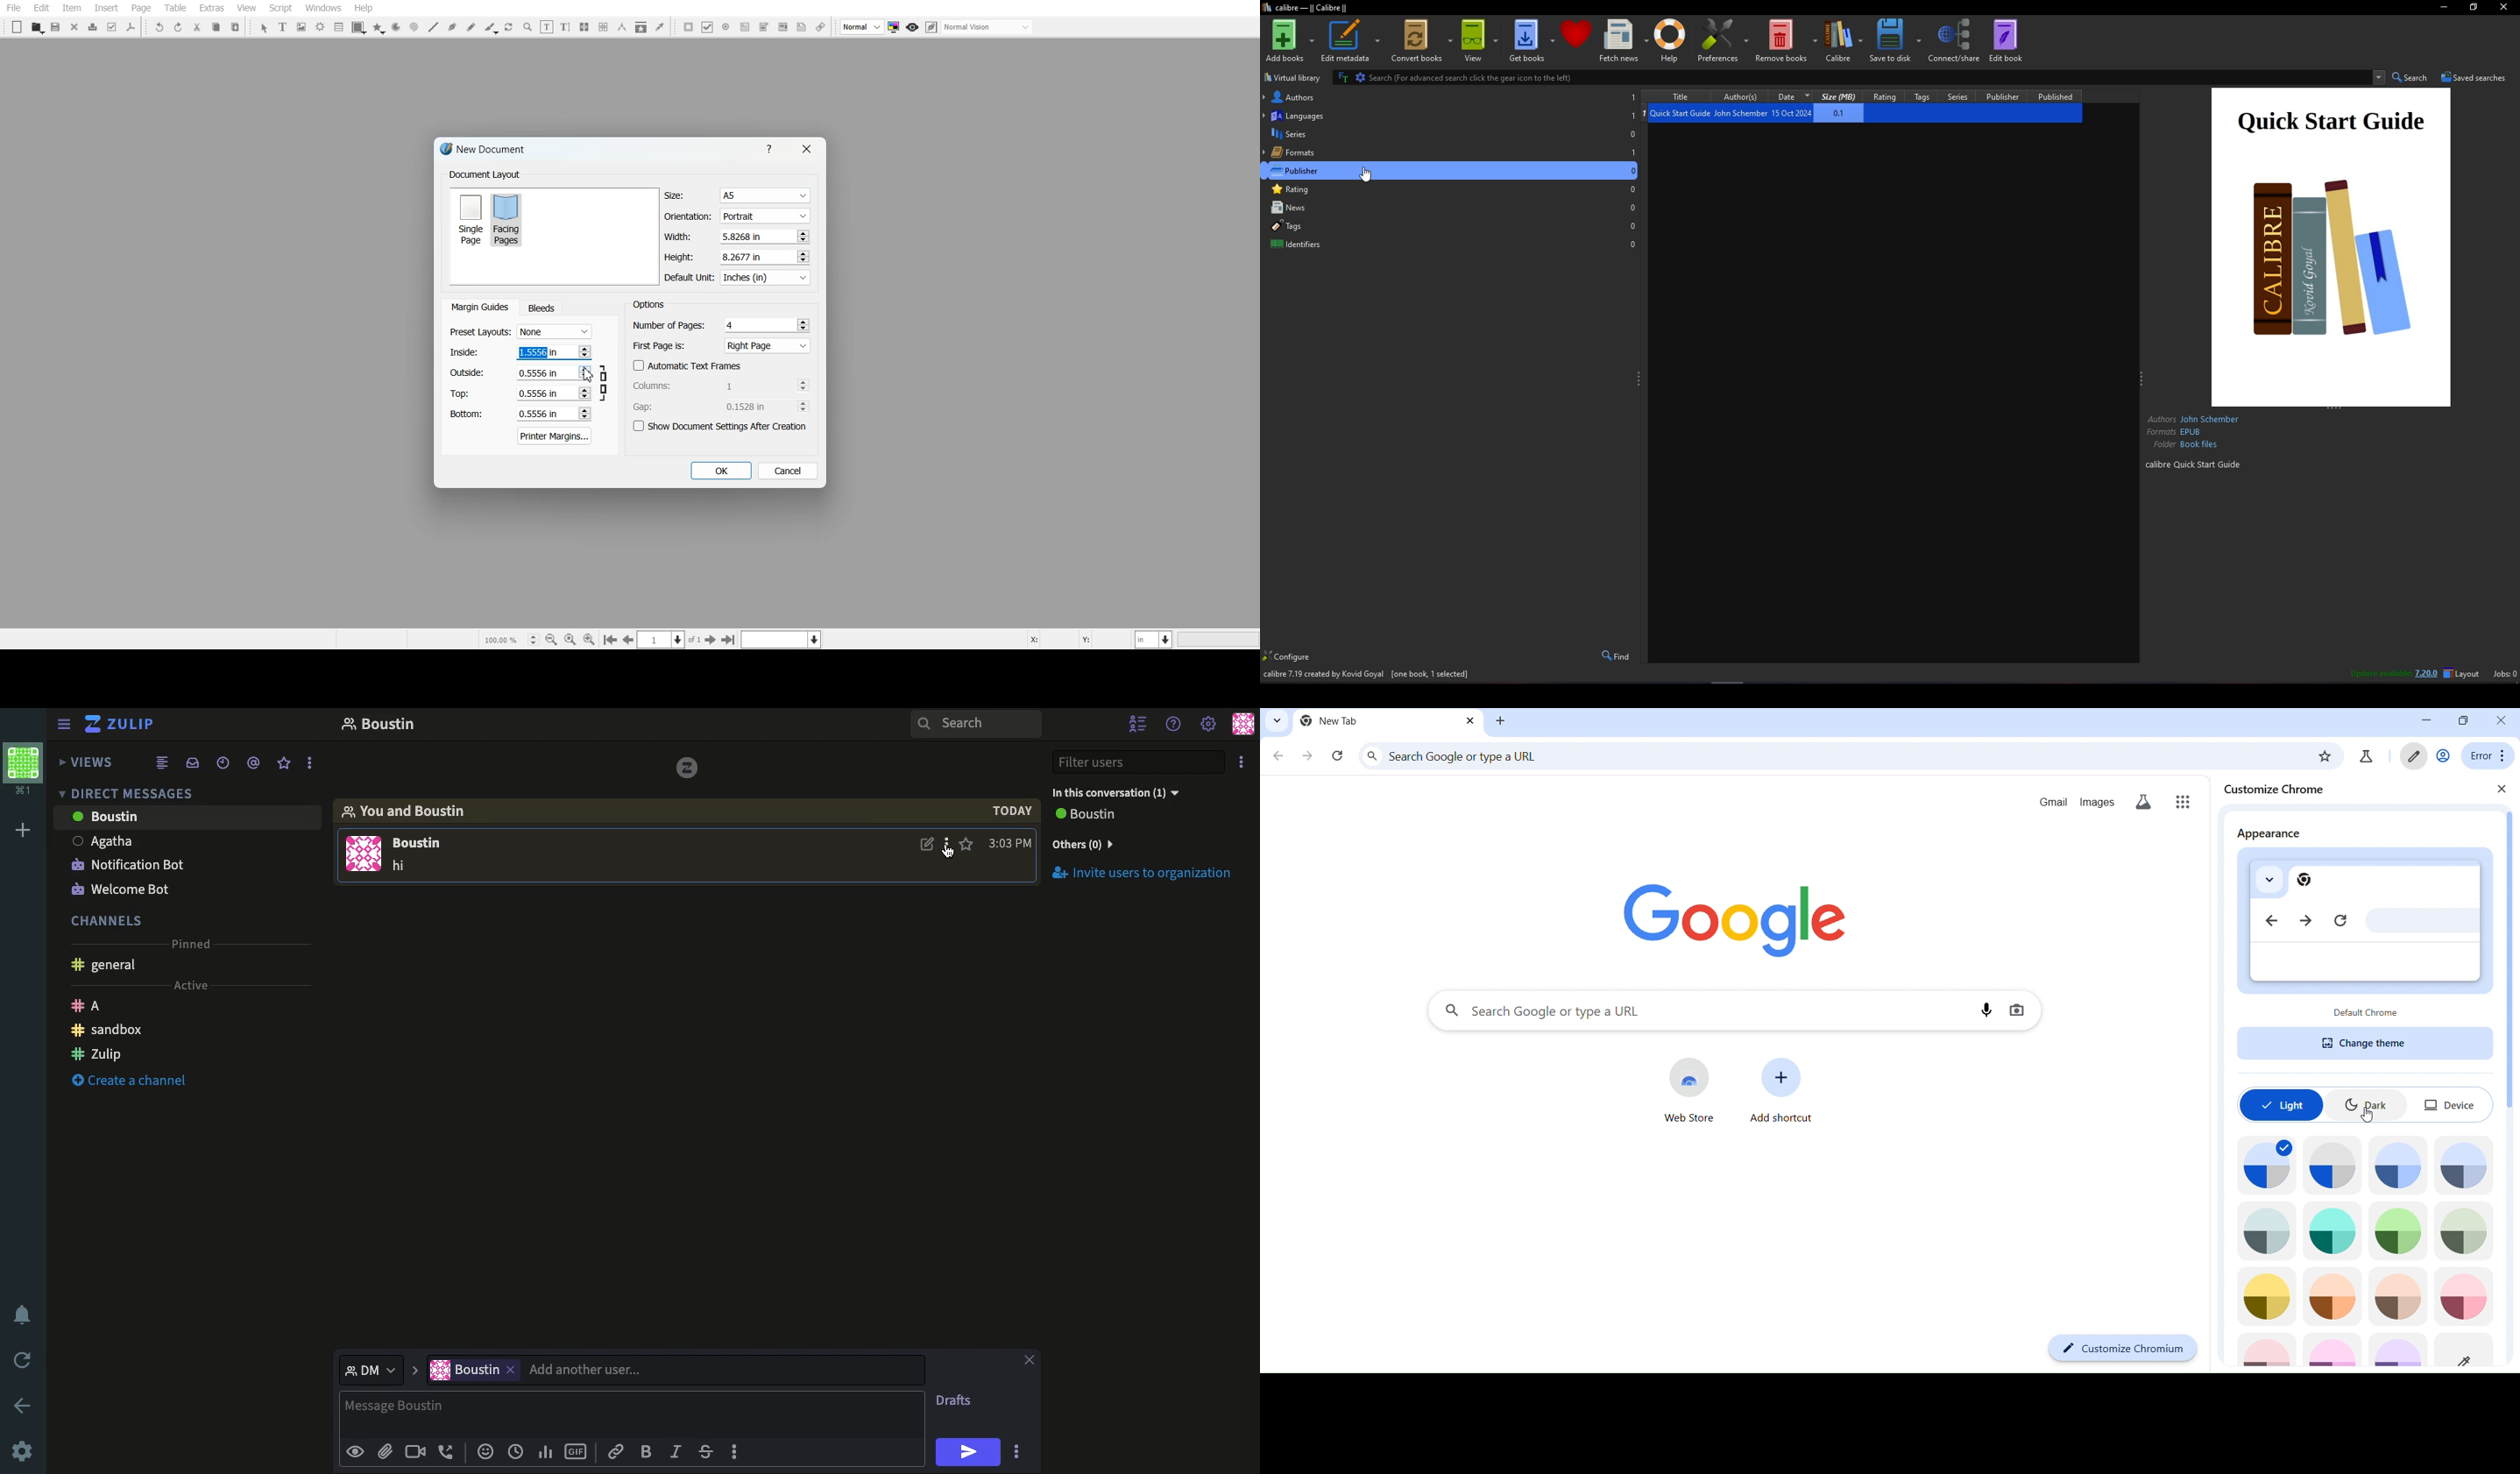  What do you see at coordinates (734, 1449) in the screenshot?
I see `Options` at bounding box center [734, 1449].